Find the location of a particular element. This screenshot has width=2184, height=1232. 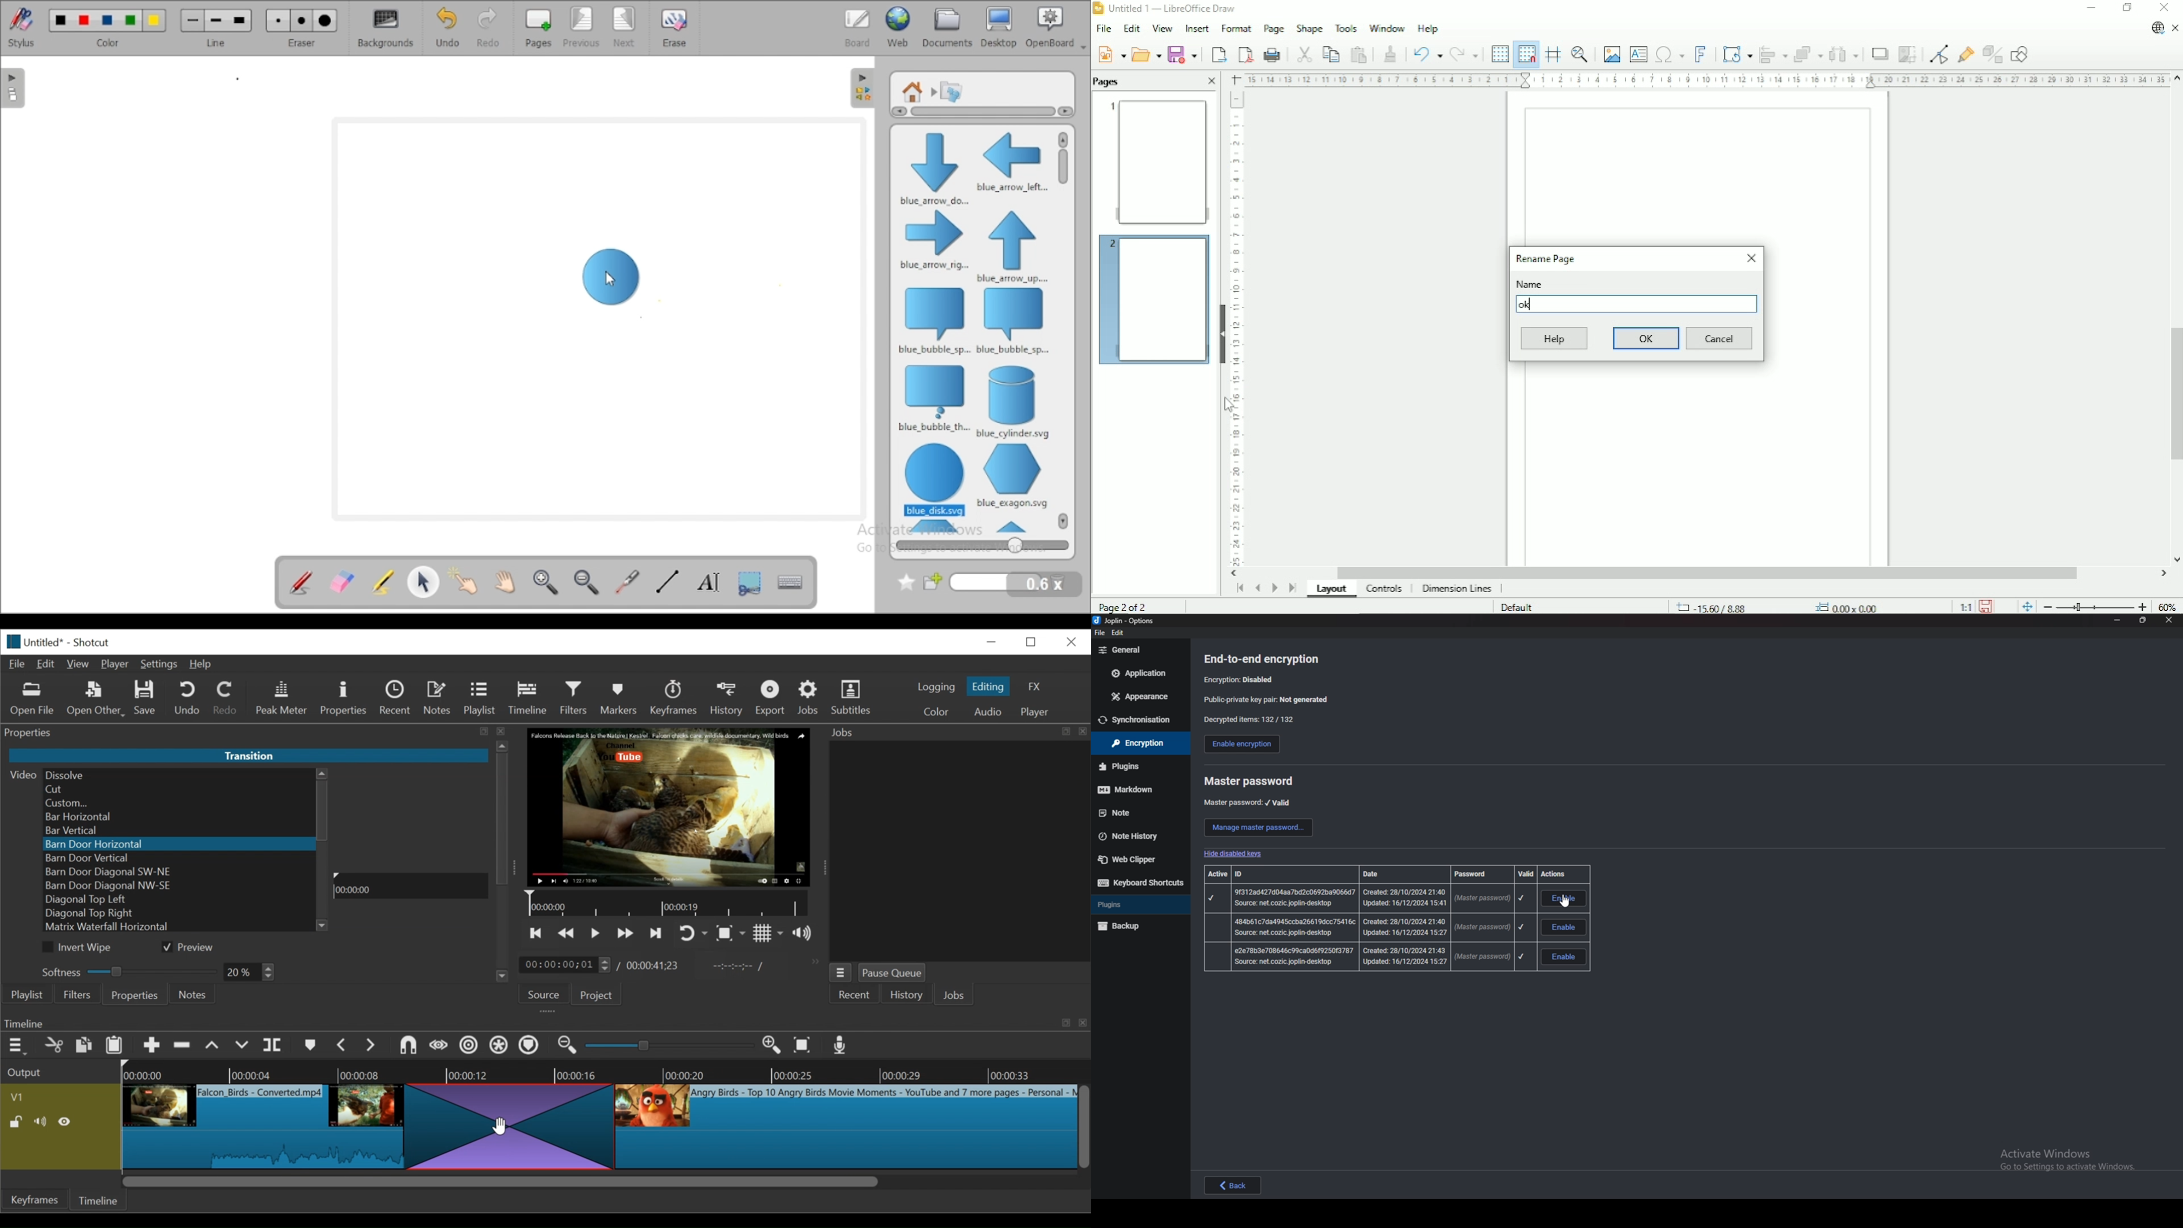

Scroll to next page is located at coordinates (1274, 588).